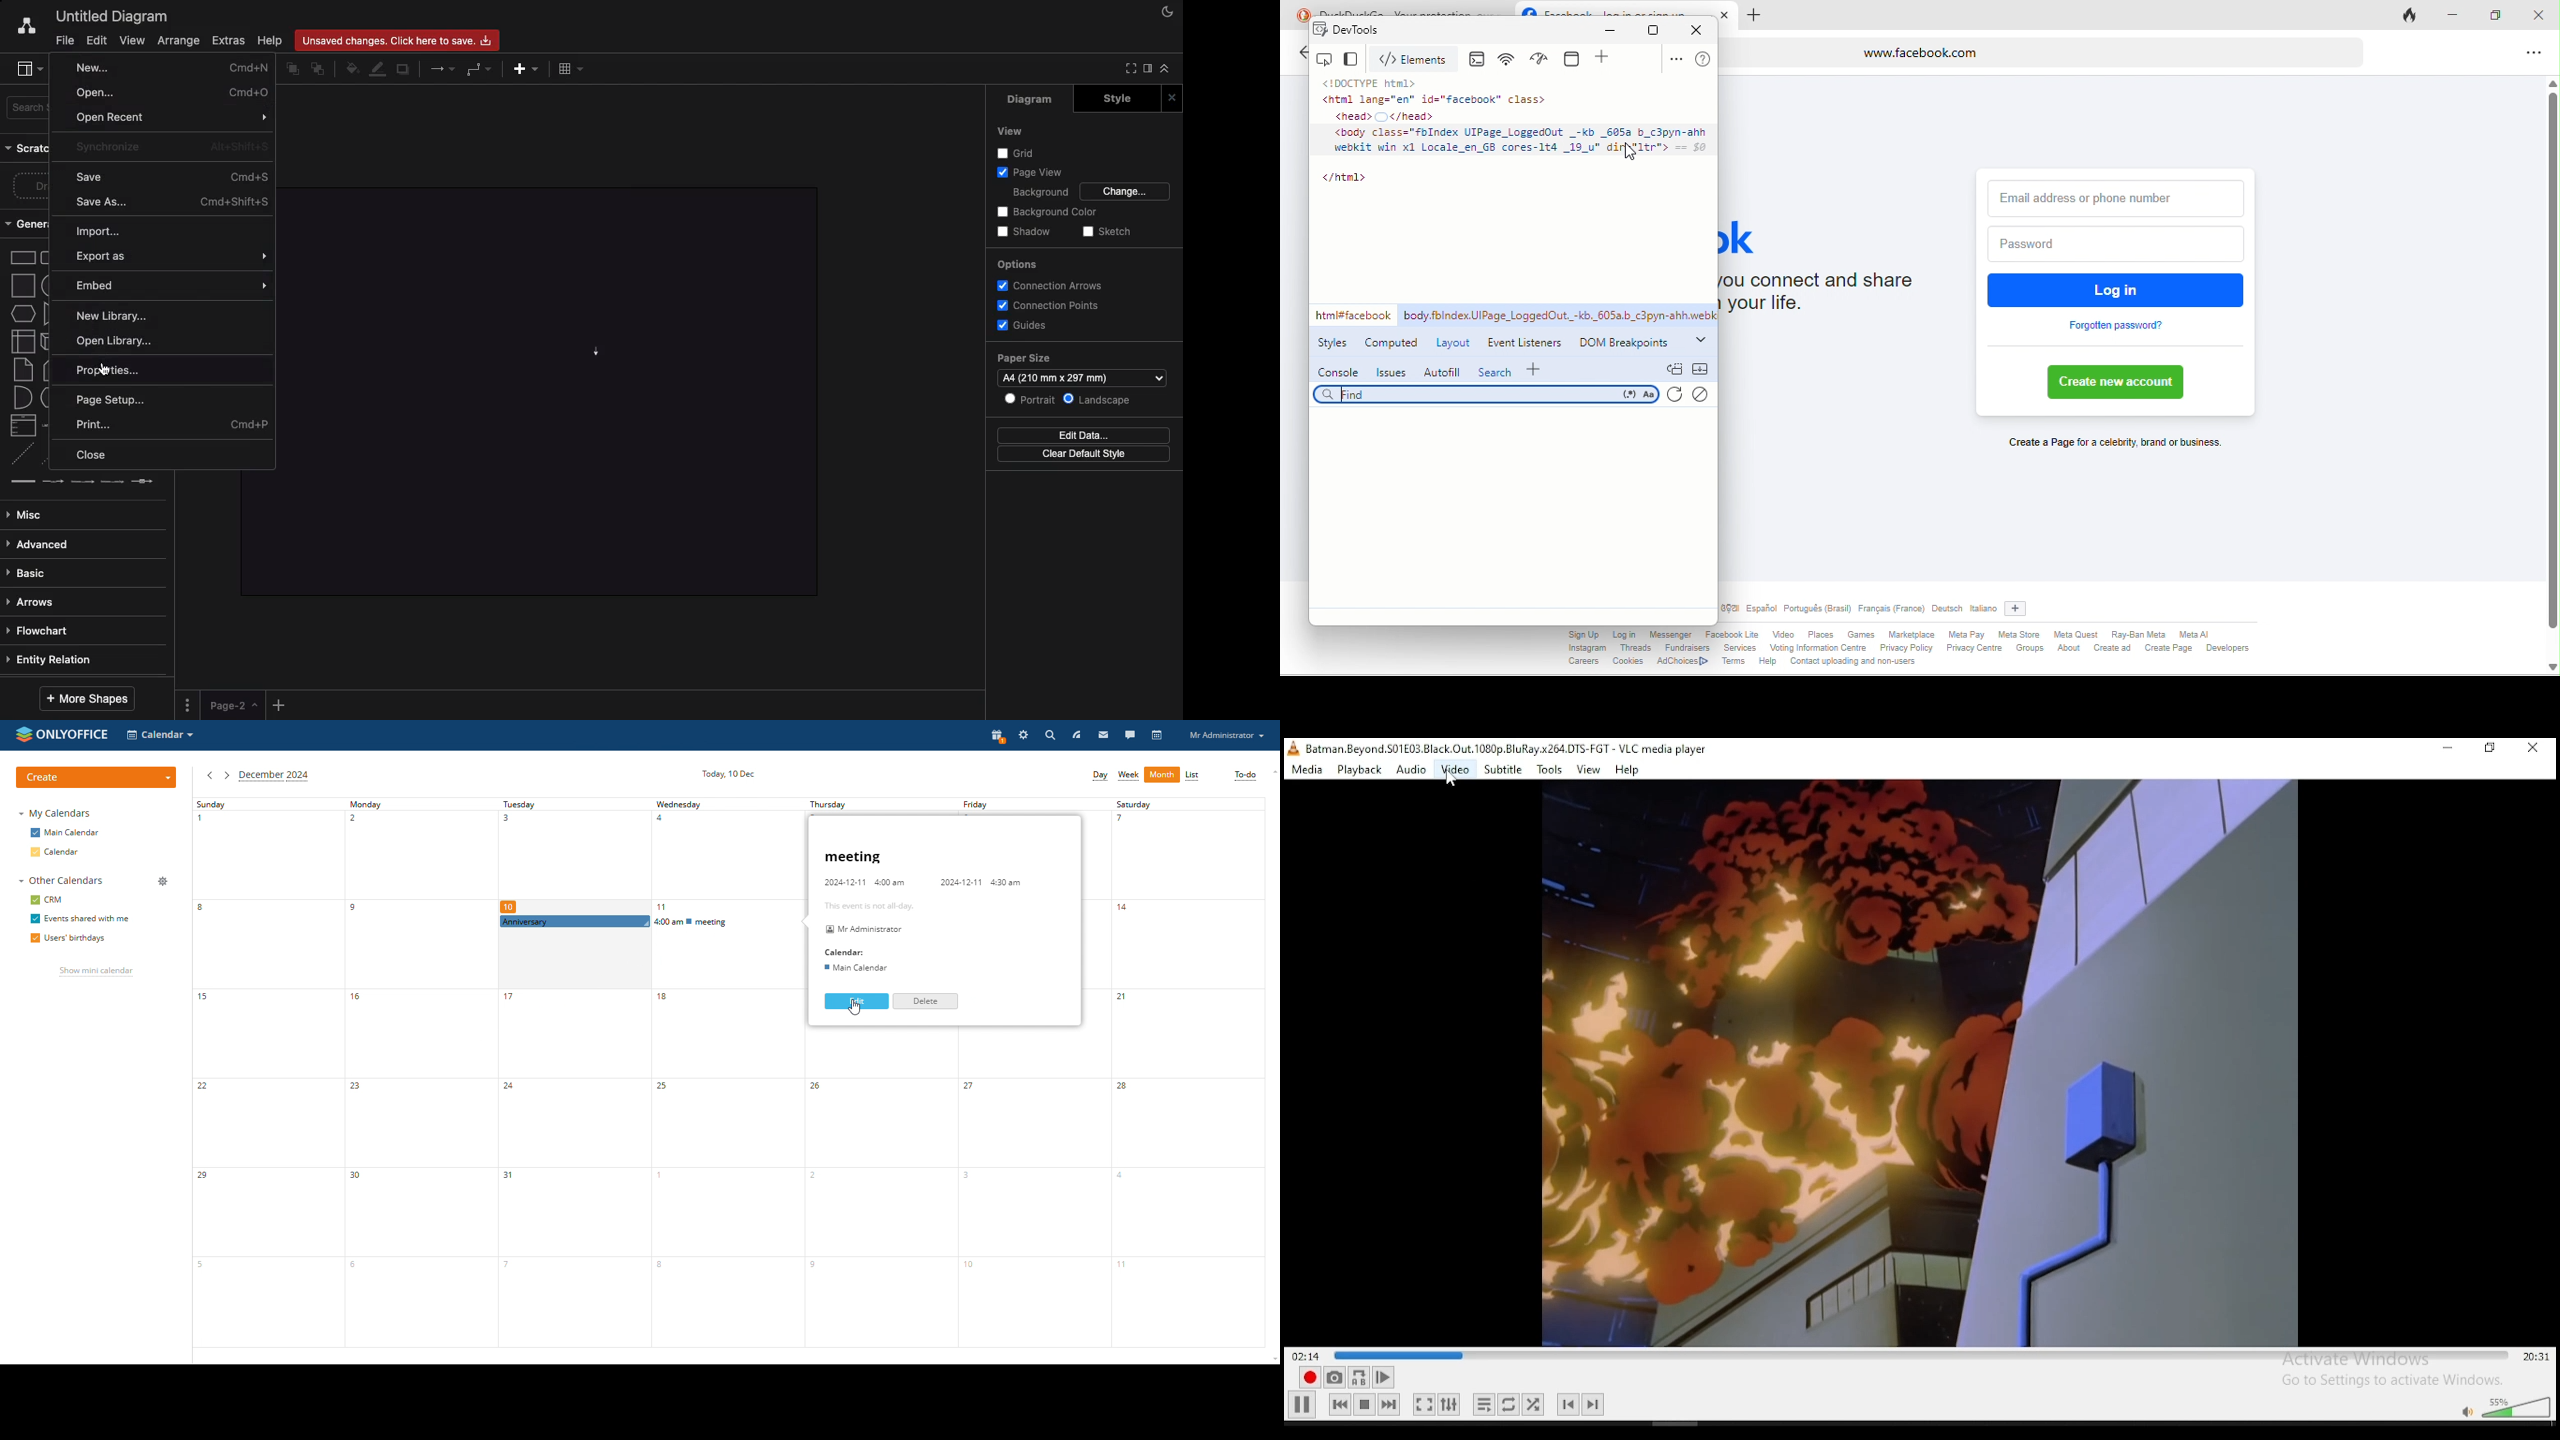  I want to click on back, so click(1301, 55).